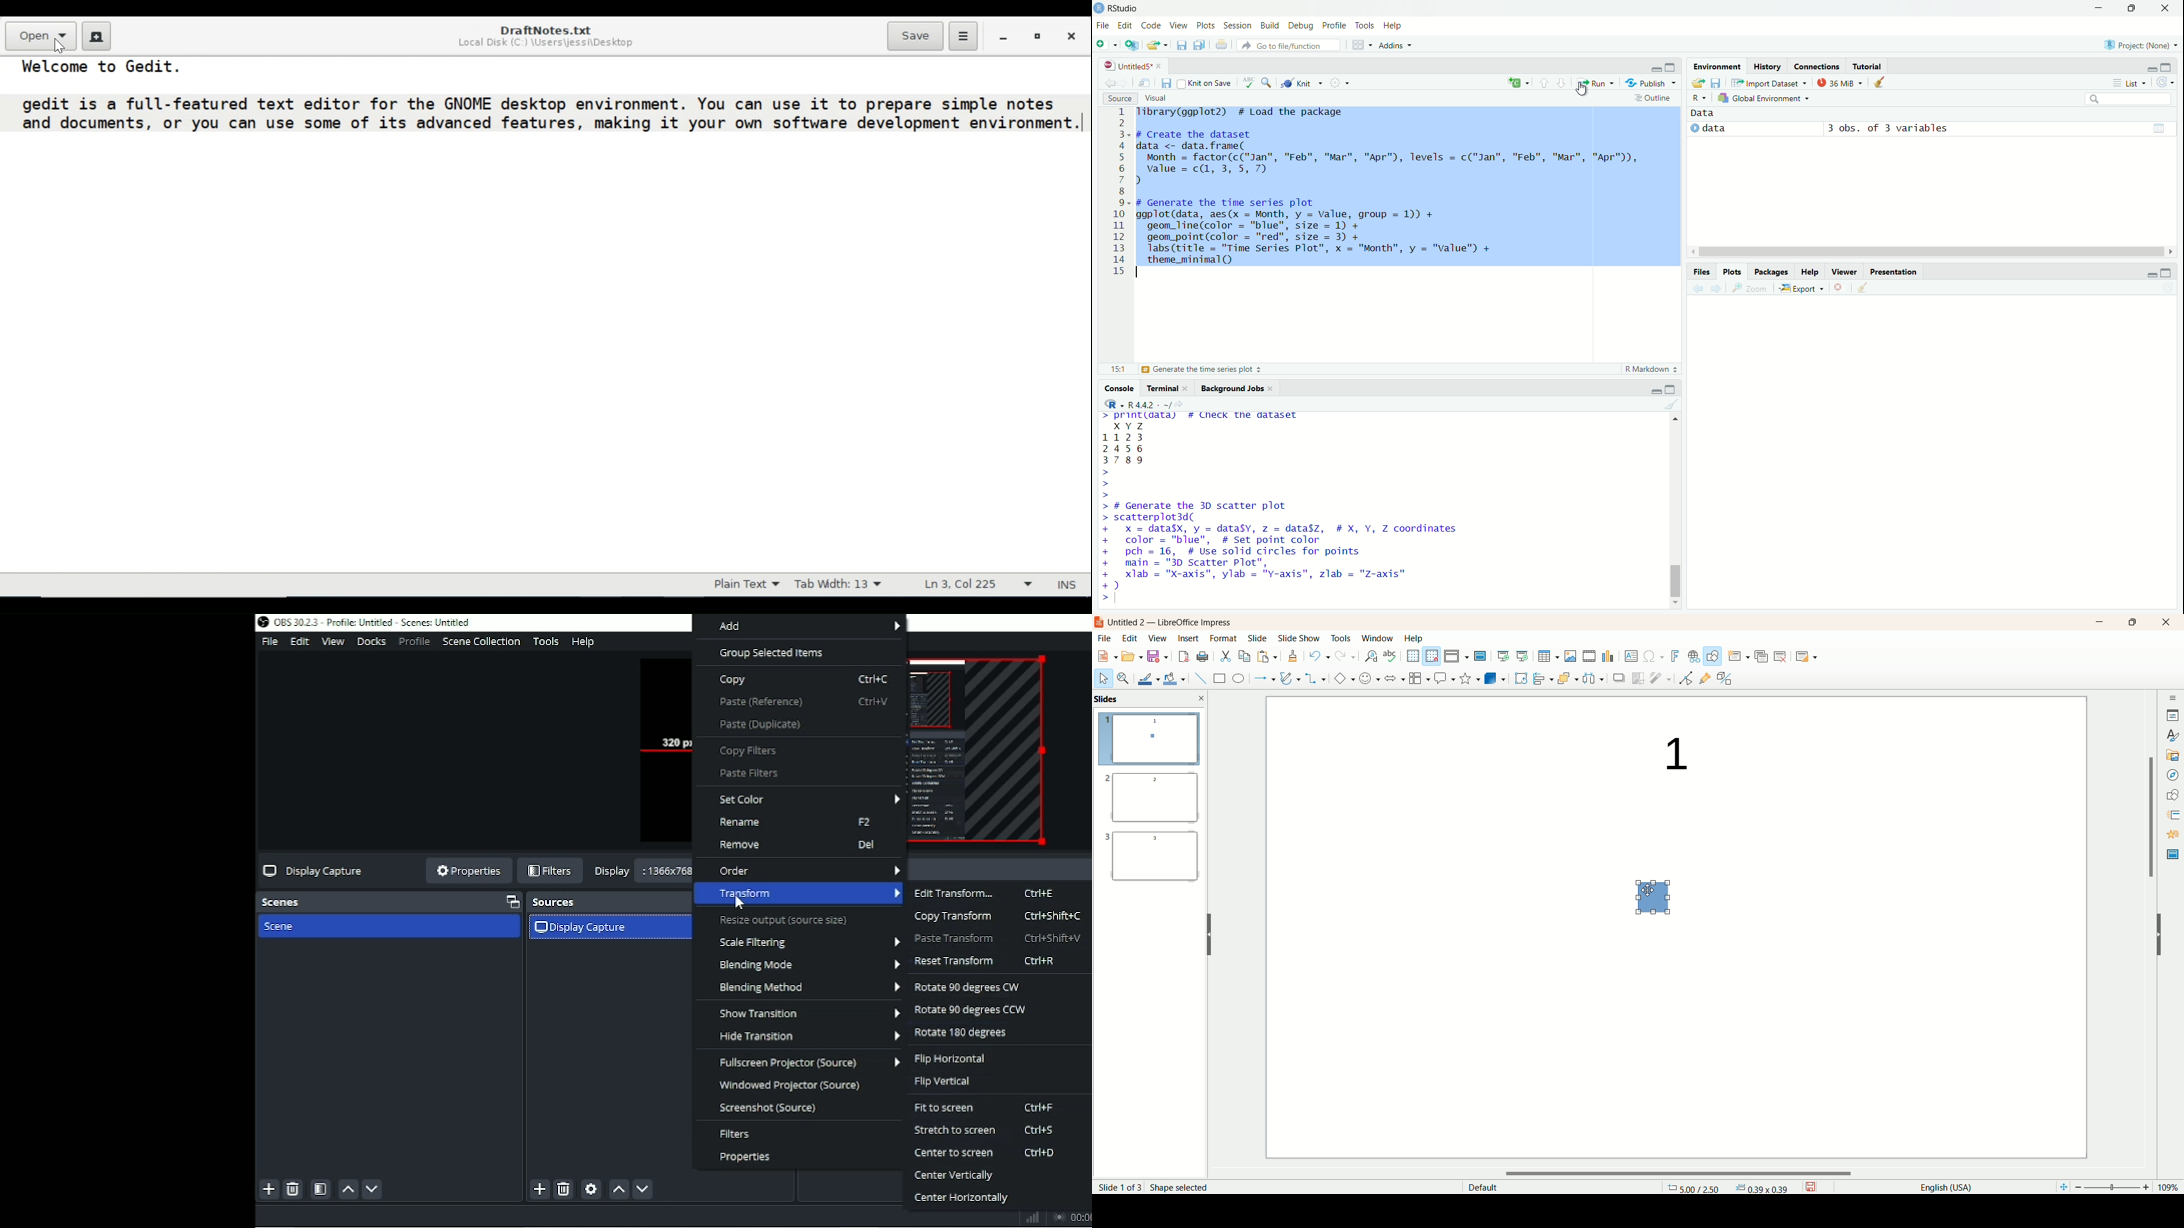  What do you see at coordinates (414, 642) in the screenshot?
I see `Profile` at bounding box center [414, 642].